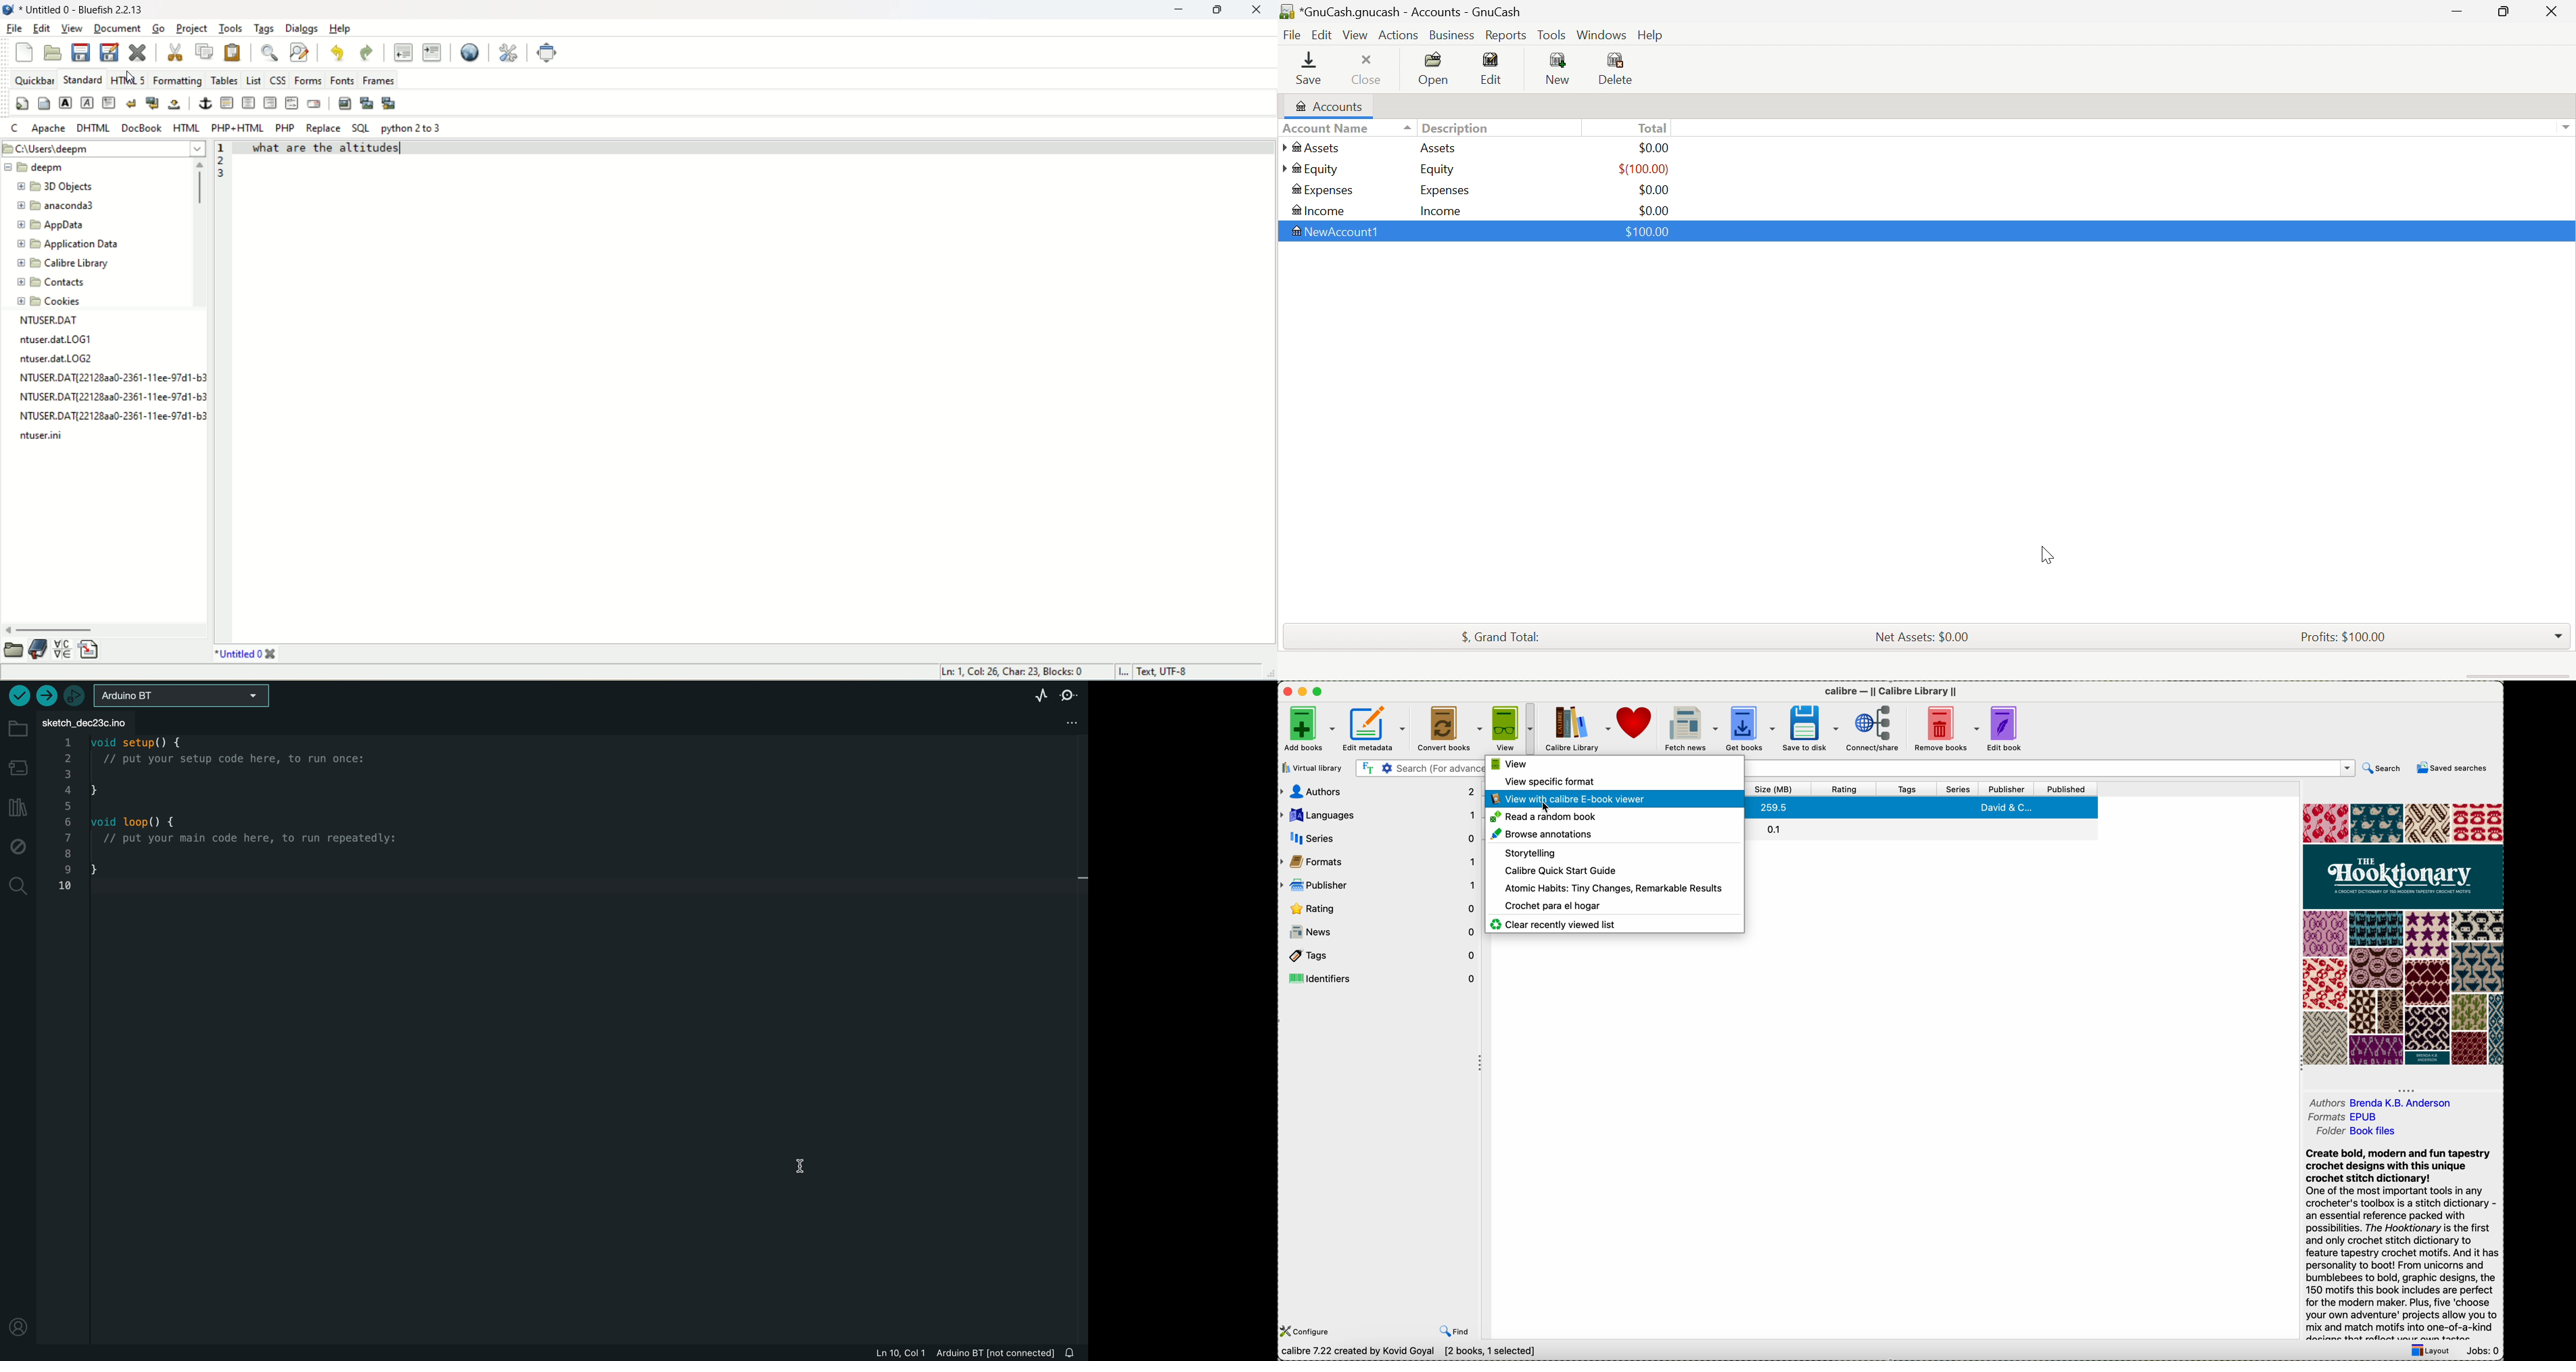 The height and width of the screenshot is (1372, 2576). I want to click on body, so click(45, 105).